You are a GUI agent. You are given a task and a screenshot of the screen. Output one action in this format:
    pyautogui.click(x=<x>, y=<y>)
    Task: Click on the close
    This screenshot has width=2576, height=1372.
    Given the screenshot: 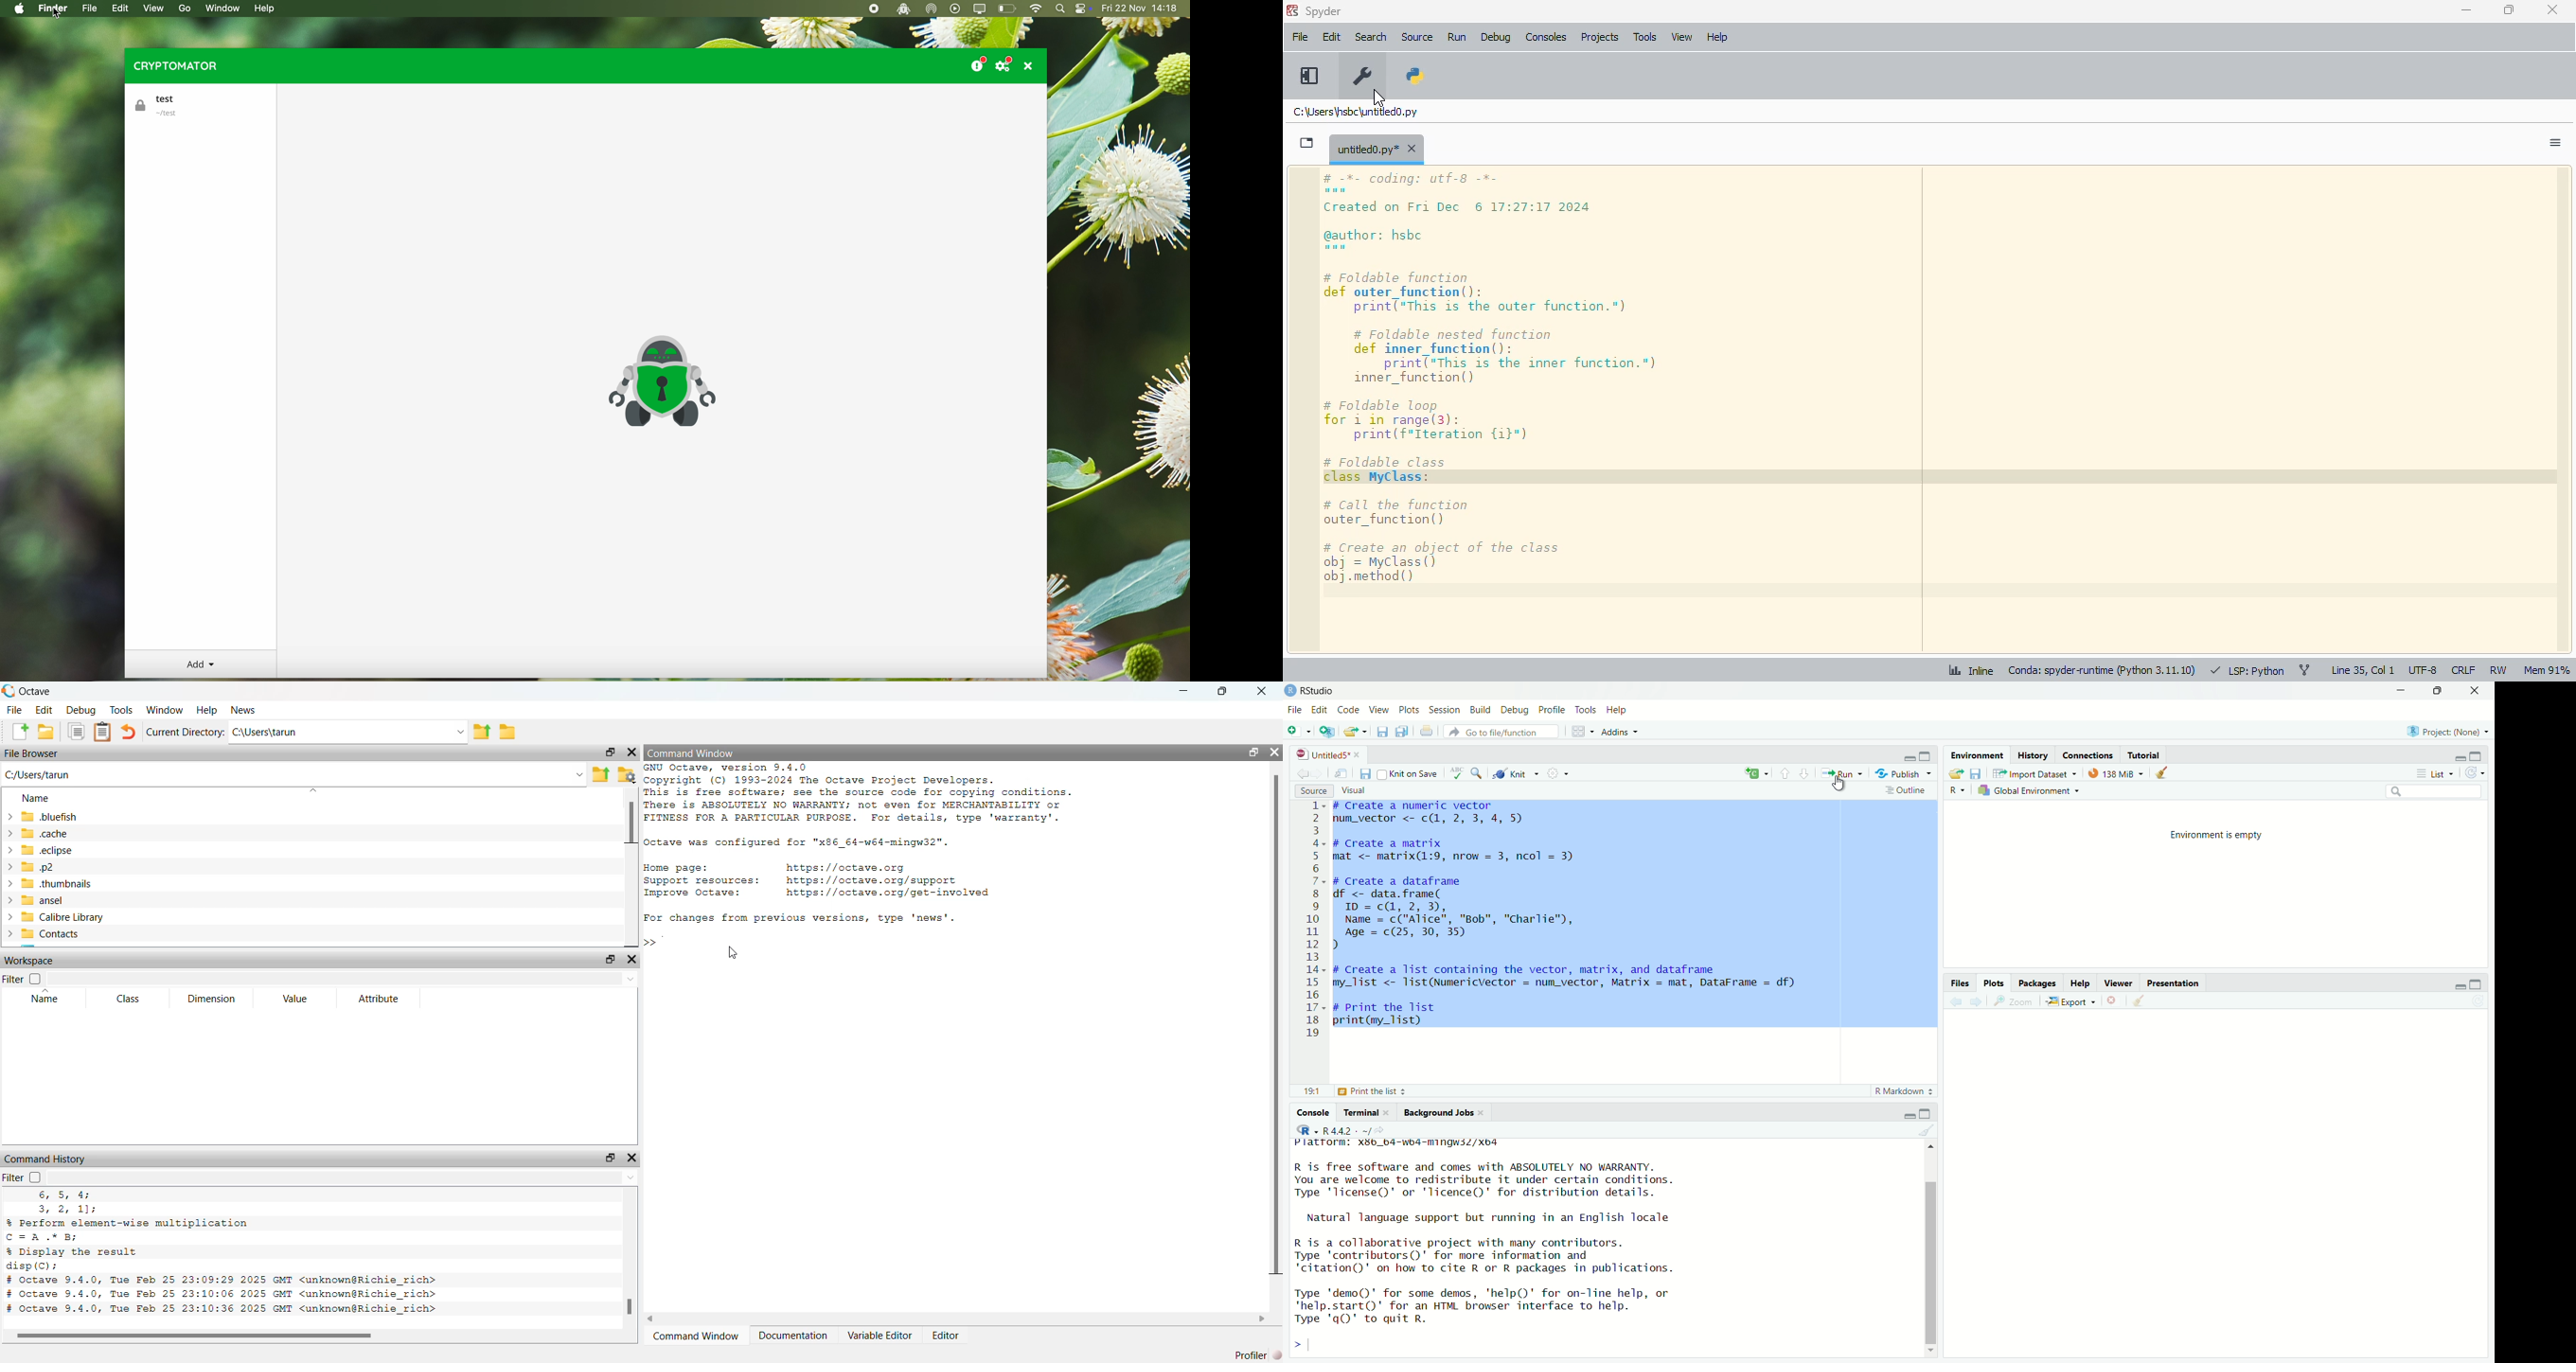 What is the action you would take?
    pyautogui.click(x=2479, y=691)
    